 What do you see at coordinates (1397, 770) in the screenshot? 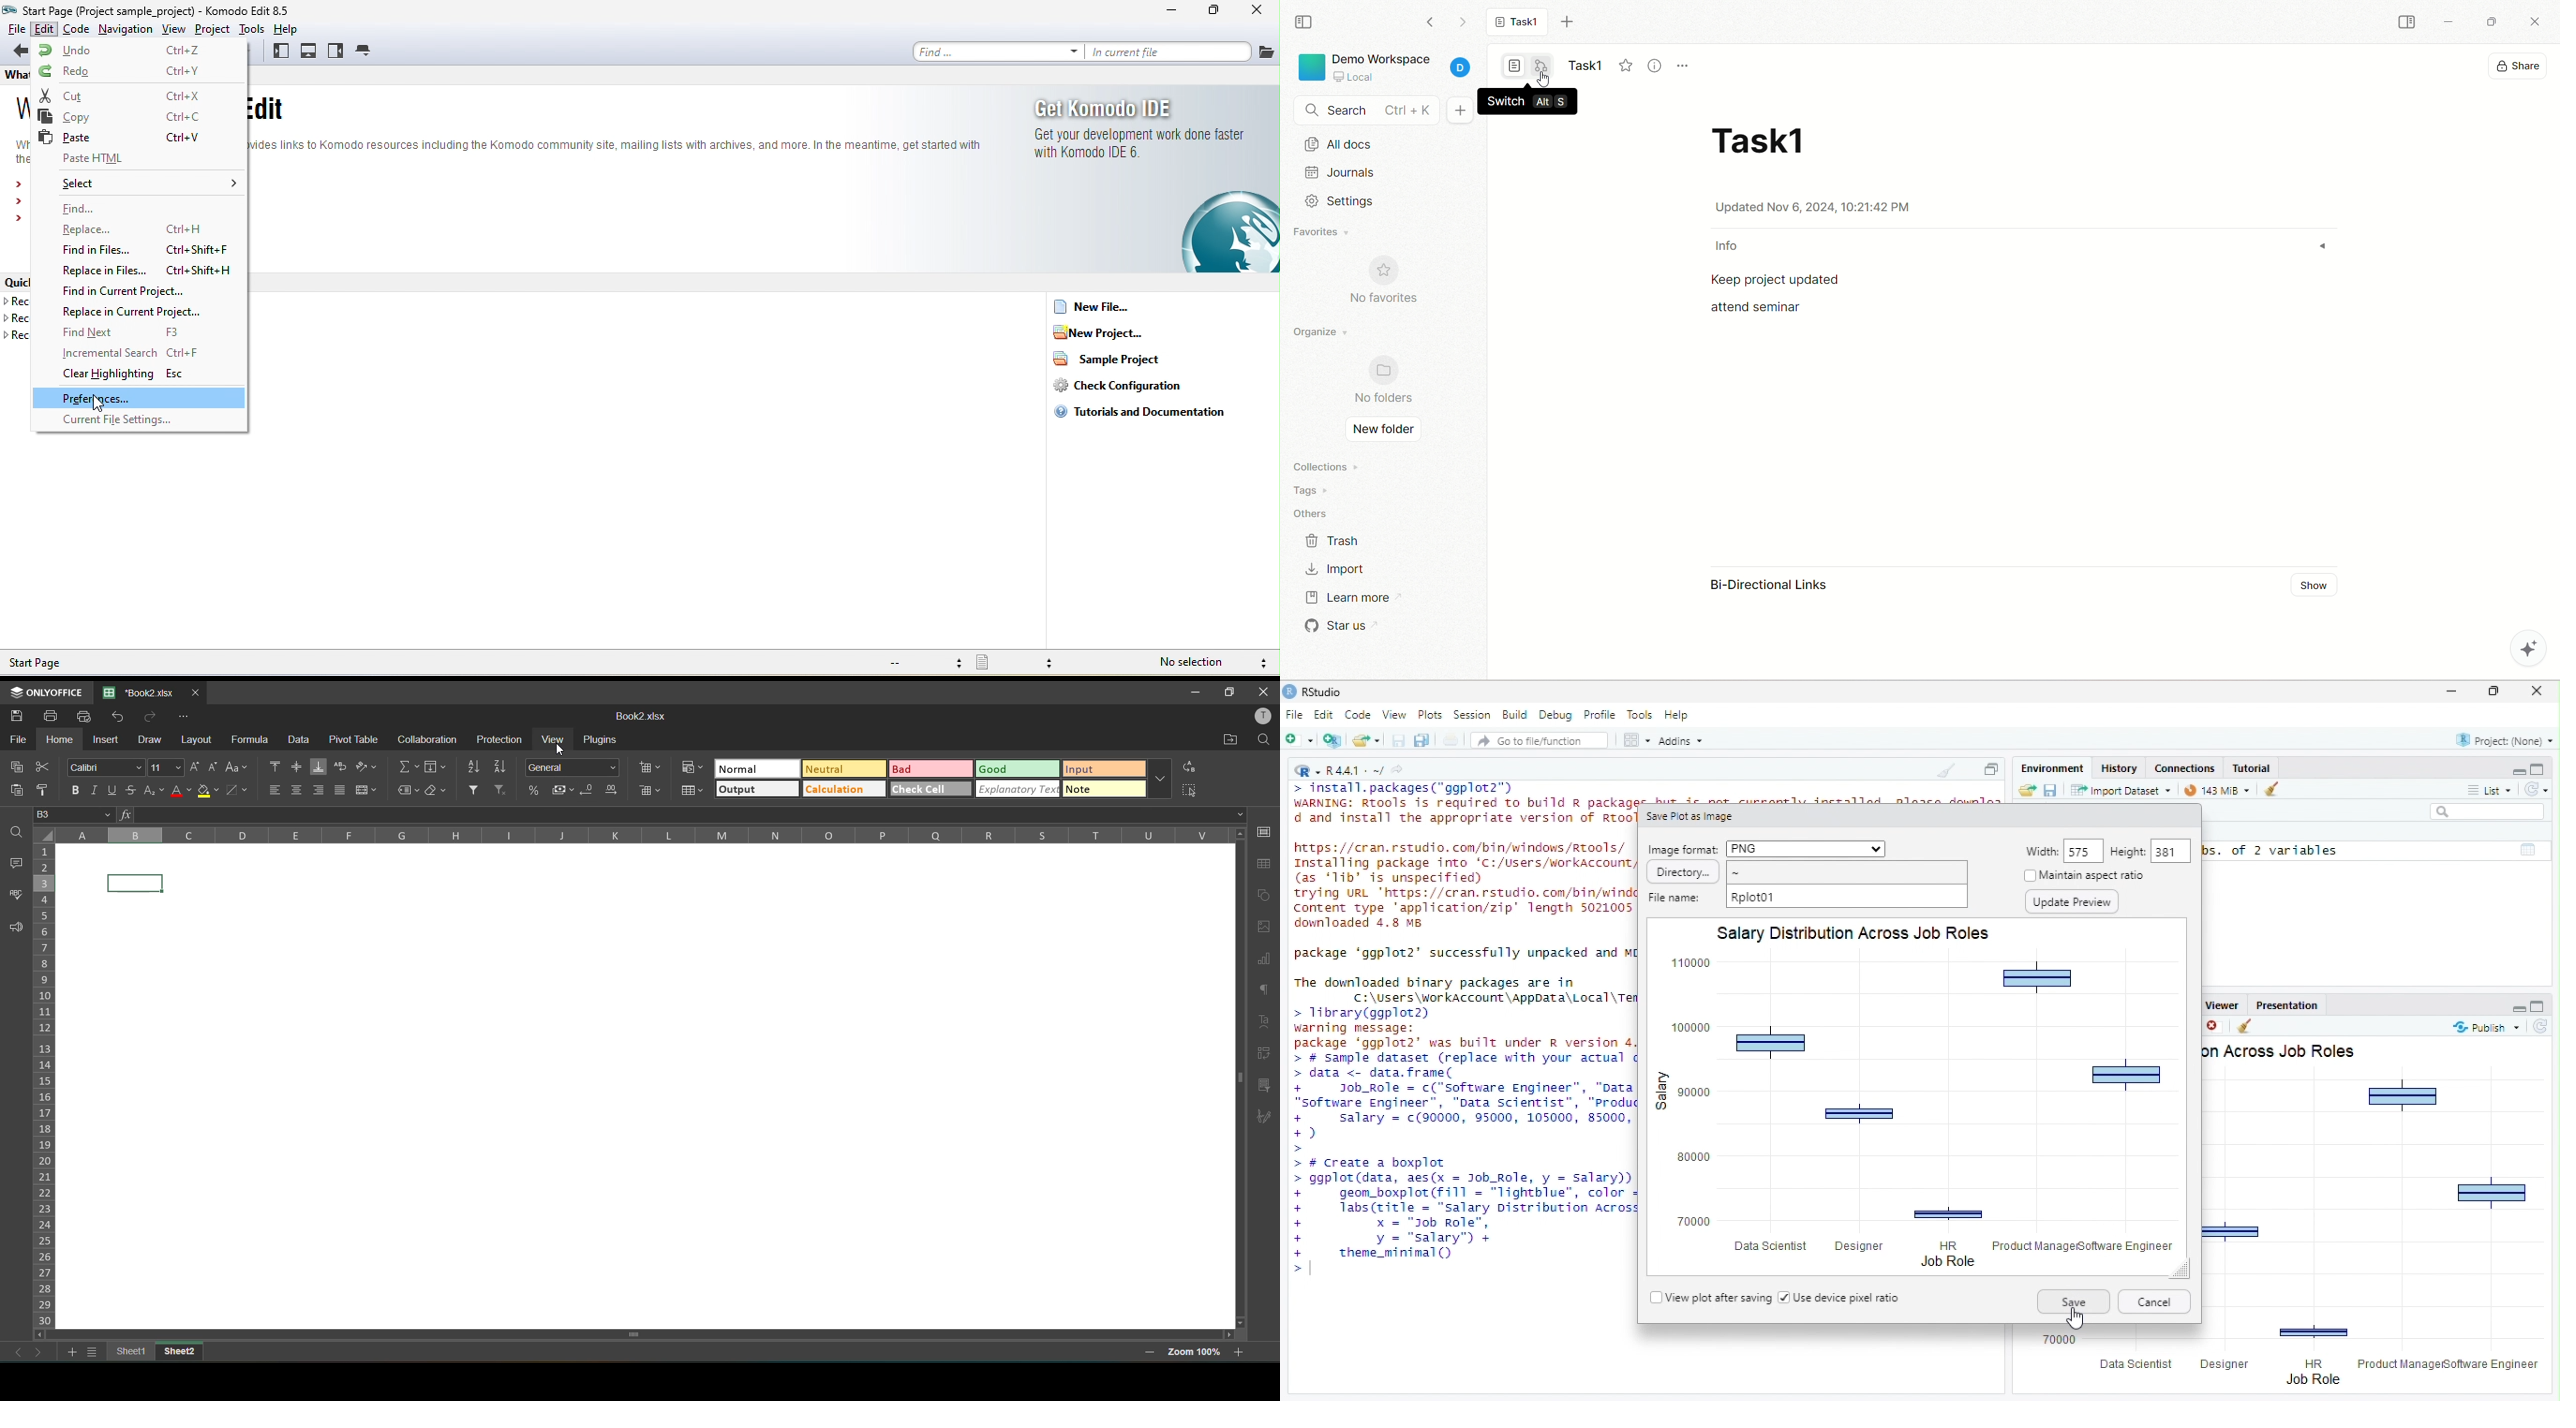
I see `View the current working directory` at bounding box center [1397, 770].